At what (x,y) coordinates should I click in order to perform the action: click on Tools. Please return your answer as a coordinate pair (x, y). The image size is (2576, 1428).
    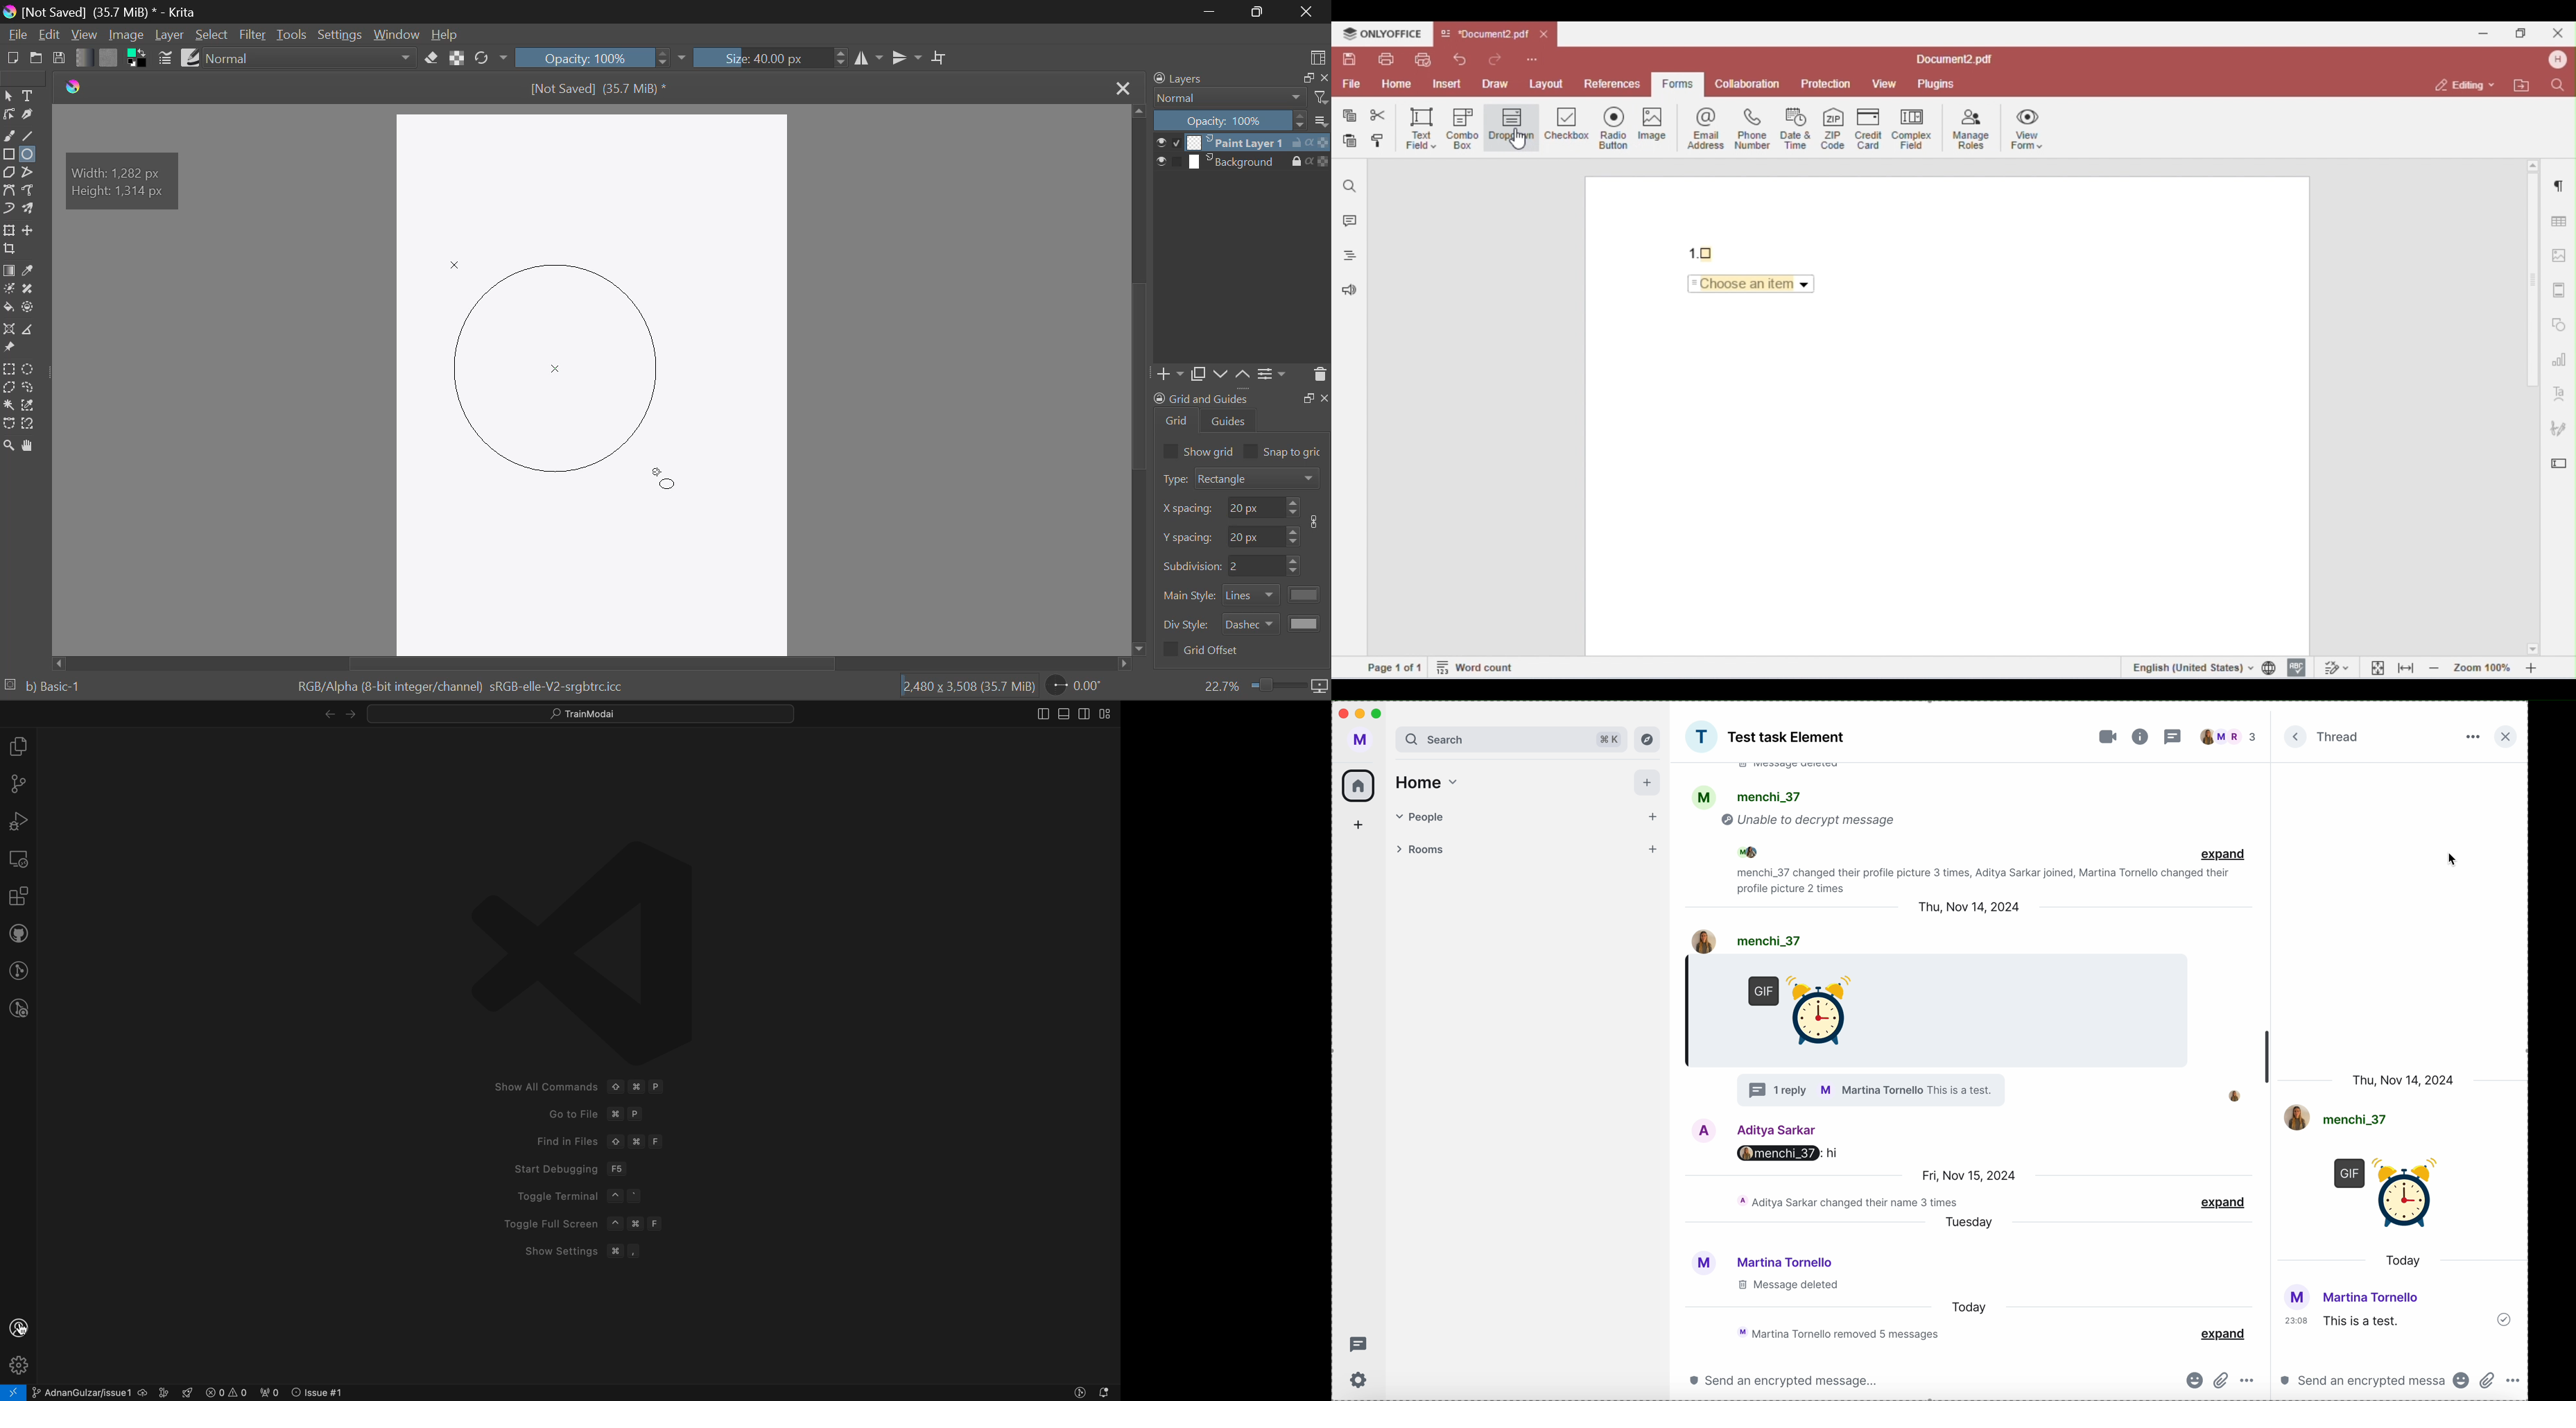
    Looking at the image, I should click on (292, 34).